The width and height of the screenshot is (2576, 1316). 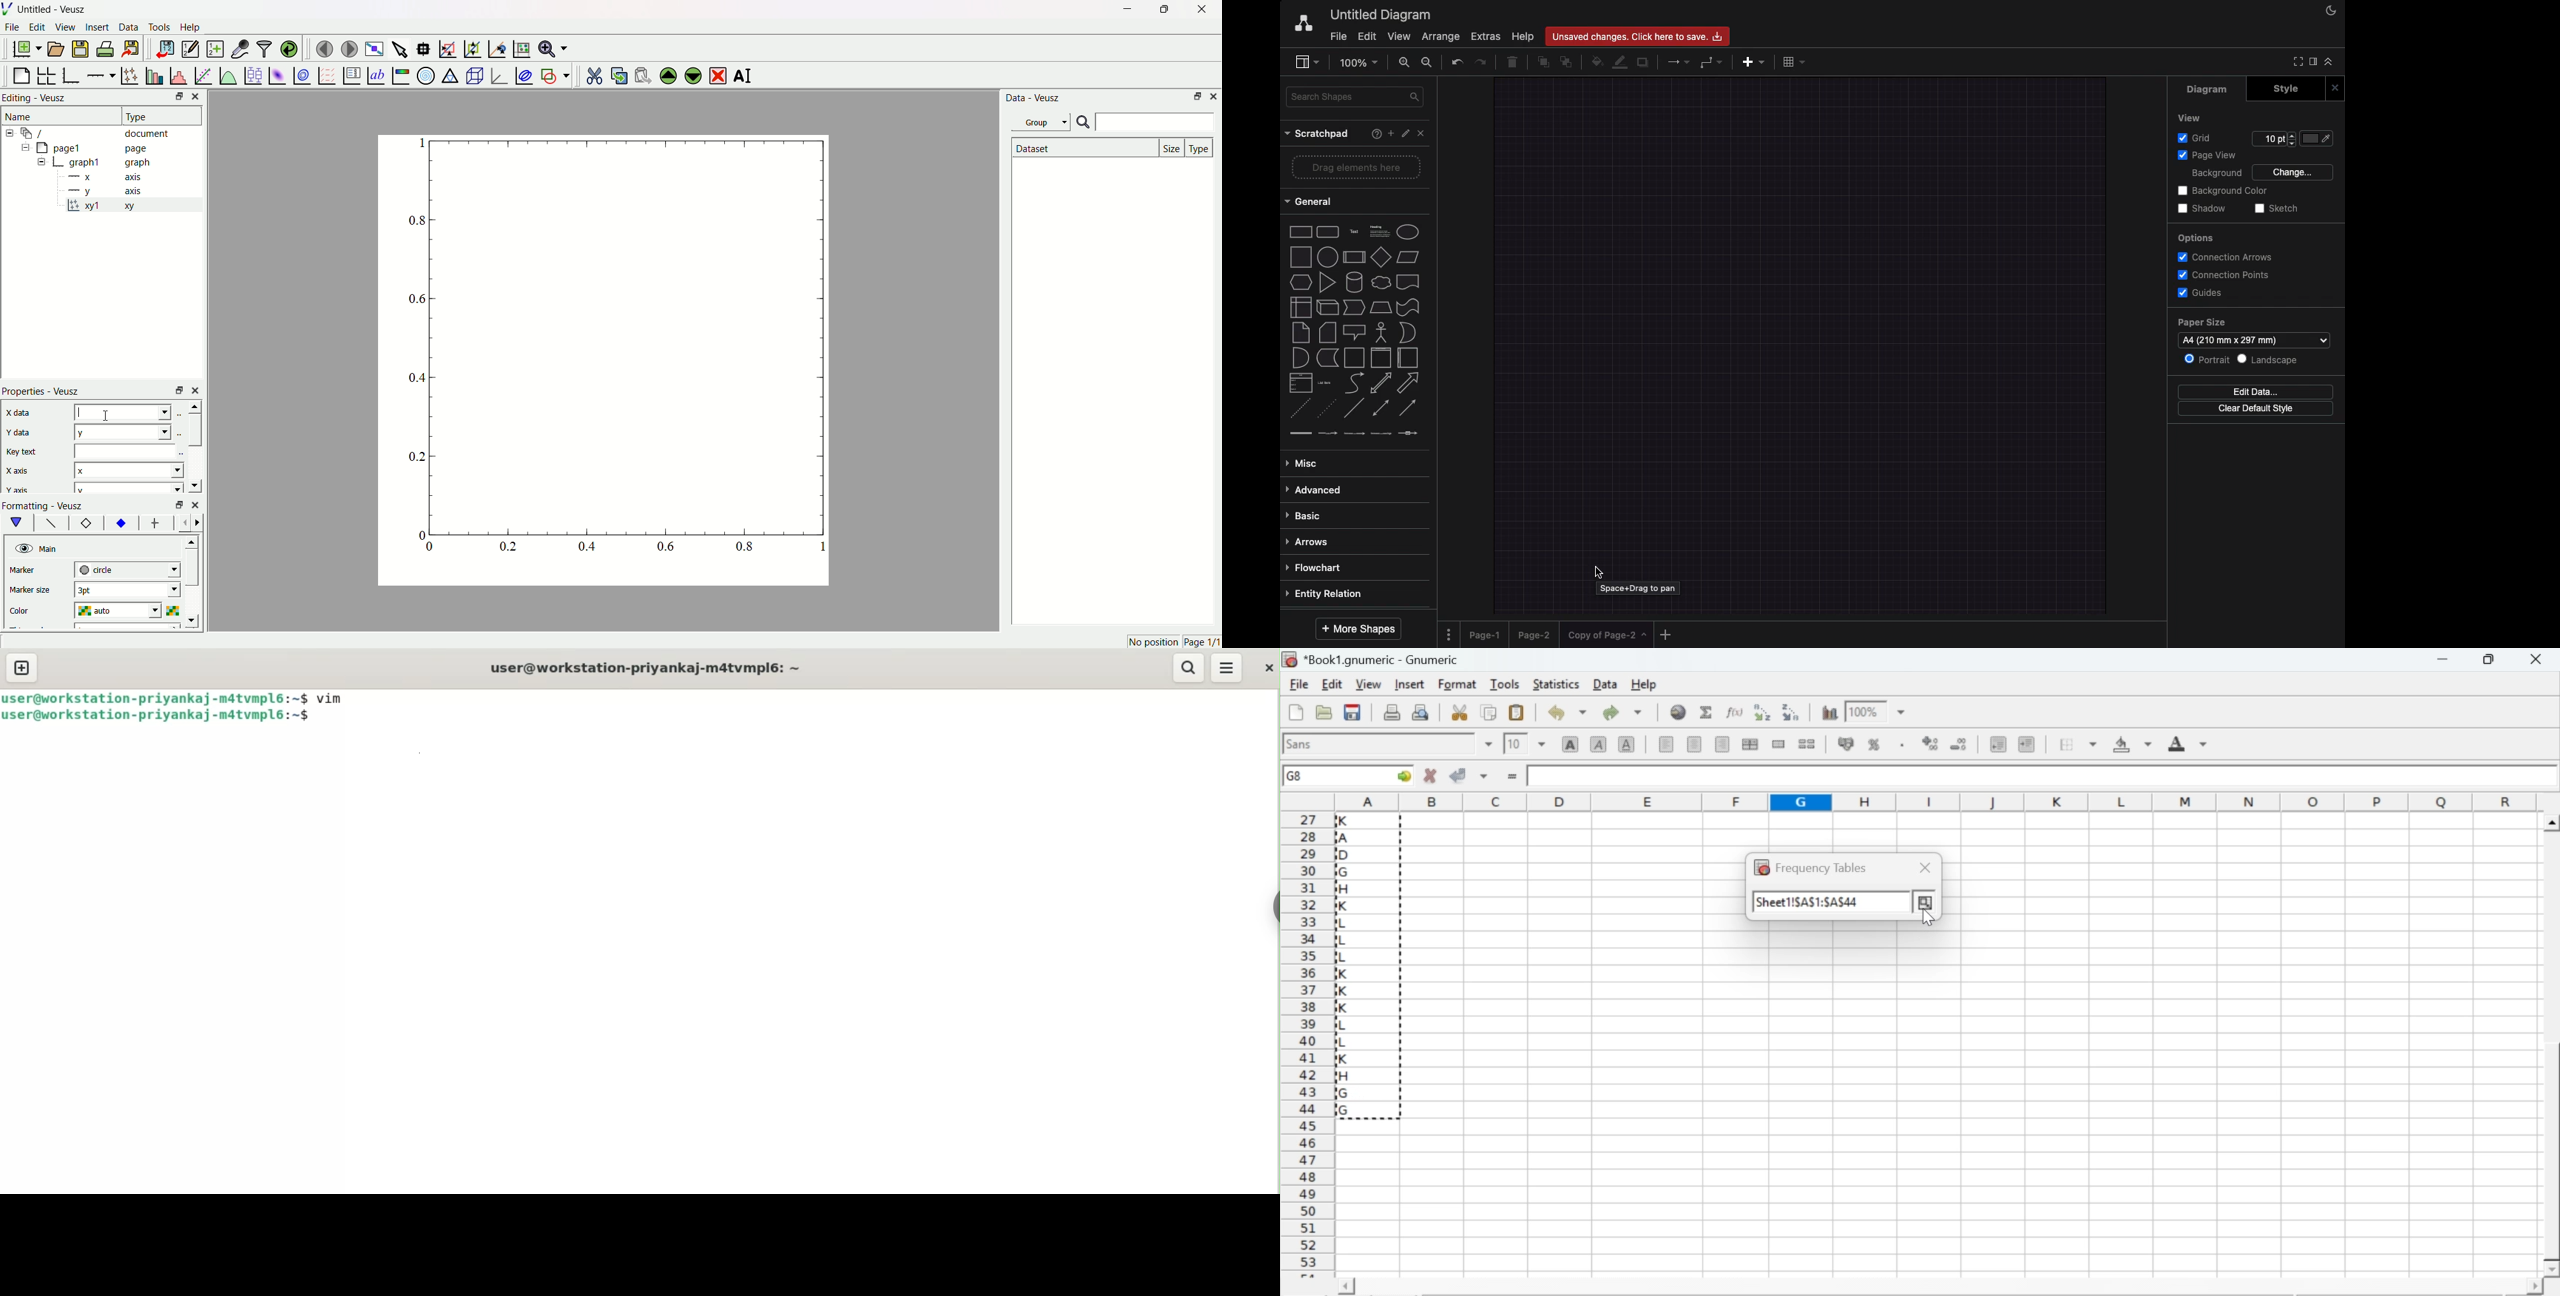 I want to click on move to previous page, so click(x=324, y=48).